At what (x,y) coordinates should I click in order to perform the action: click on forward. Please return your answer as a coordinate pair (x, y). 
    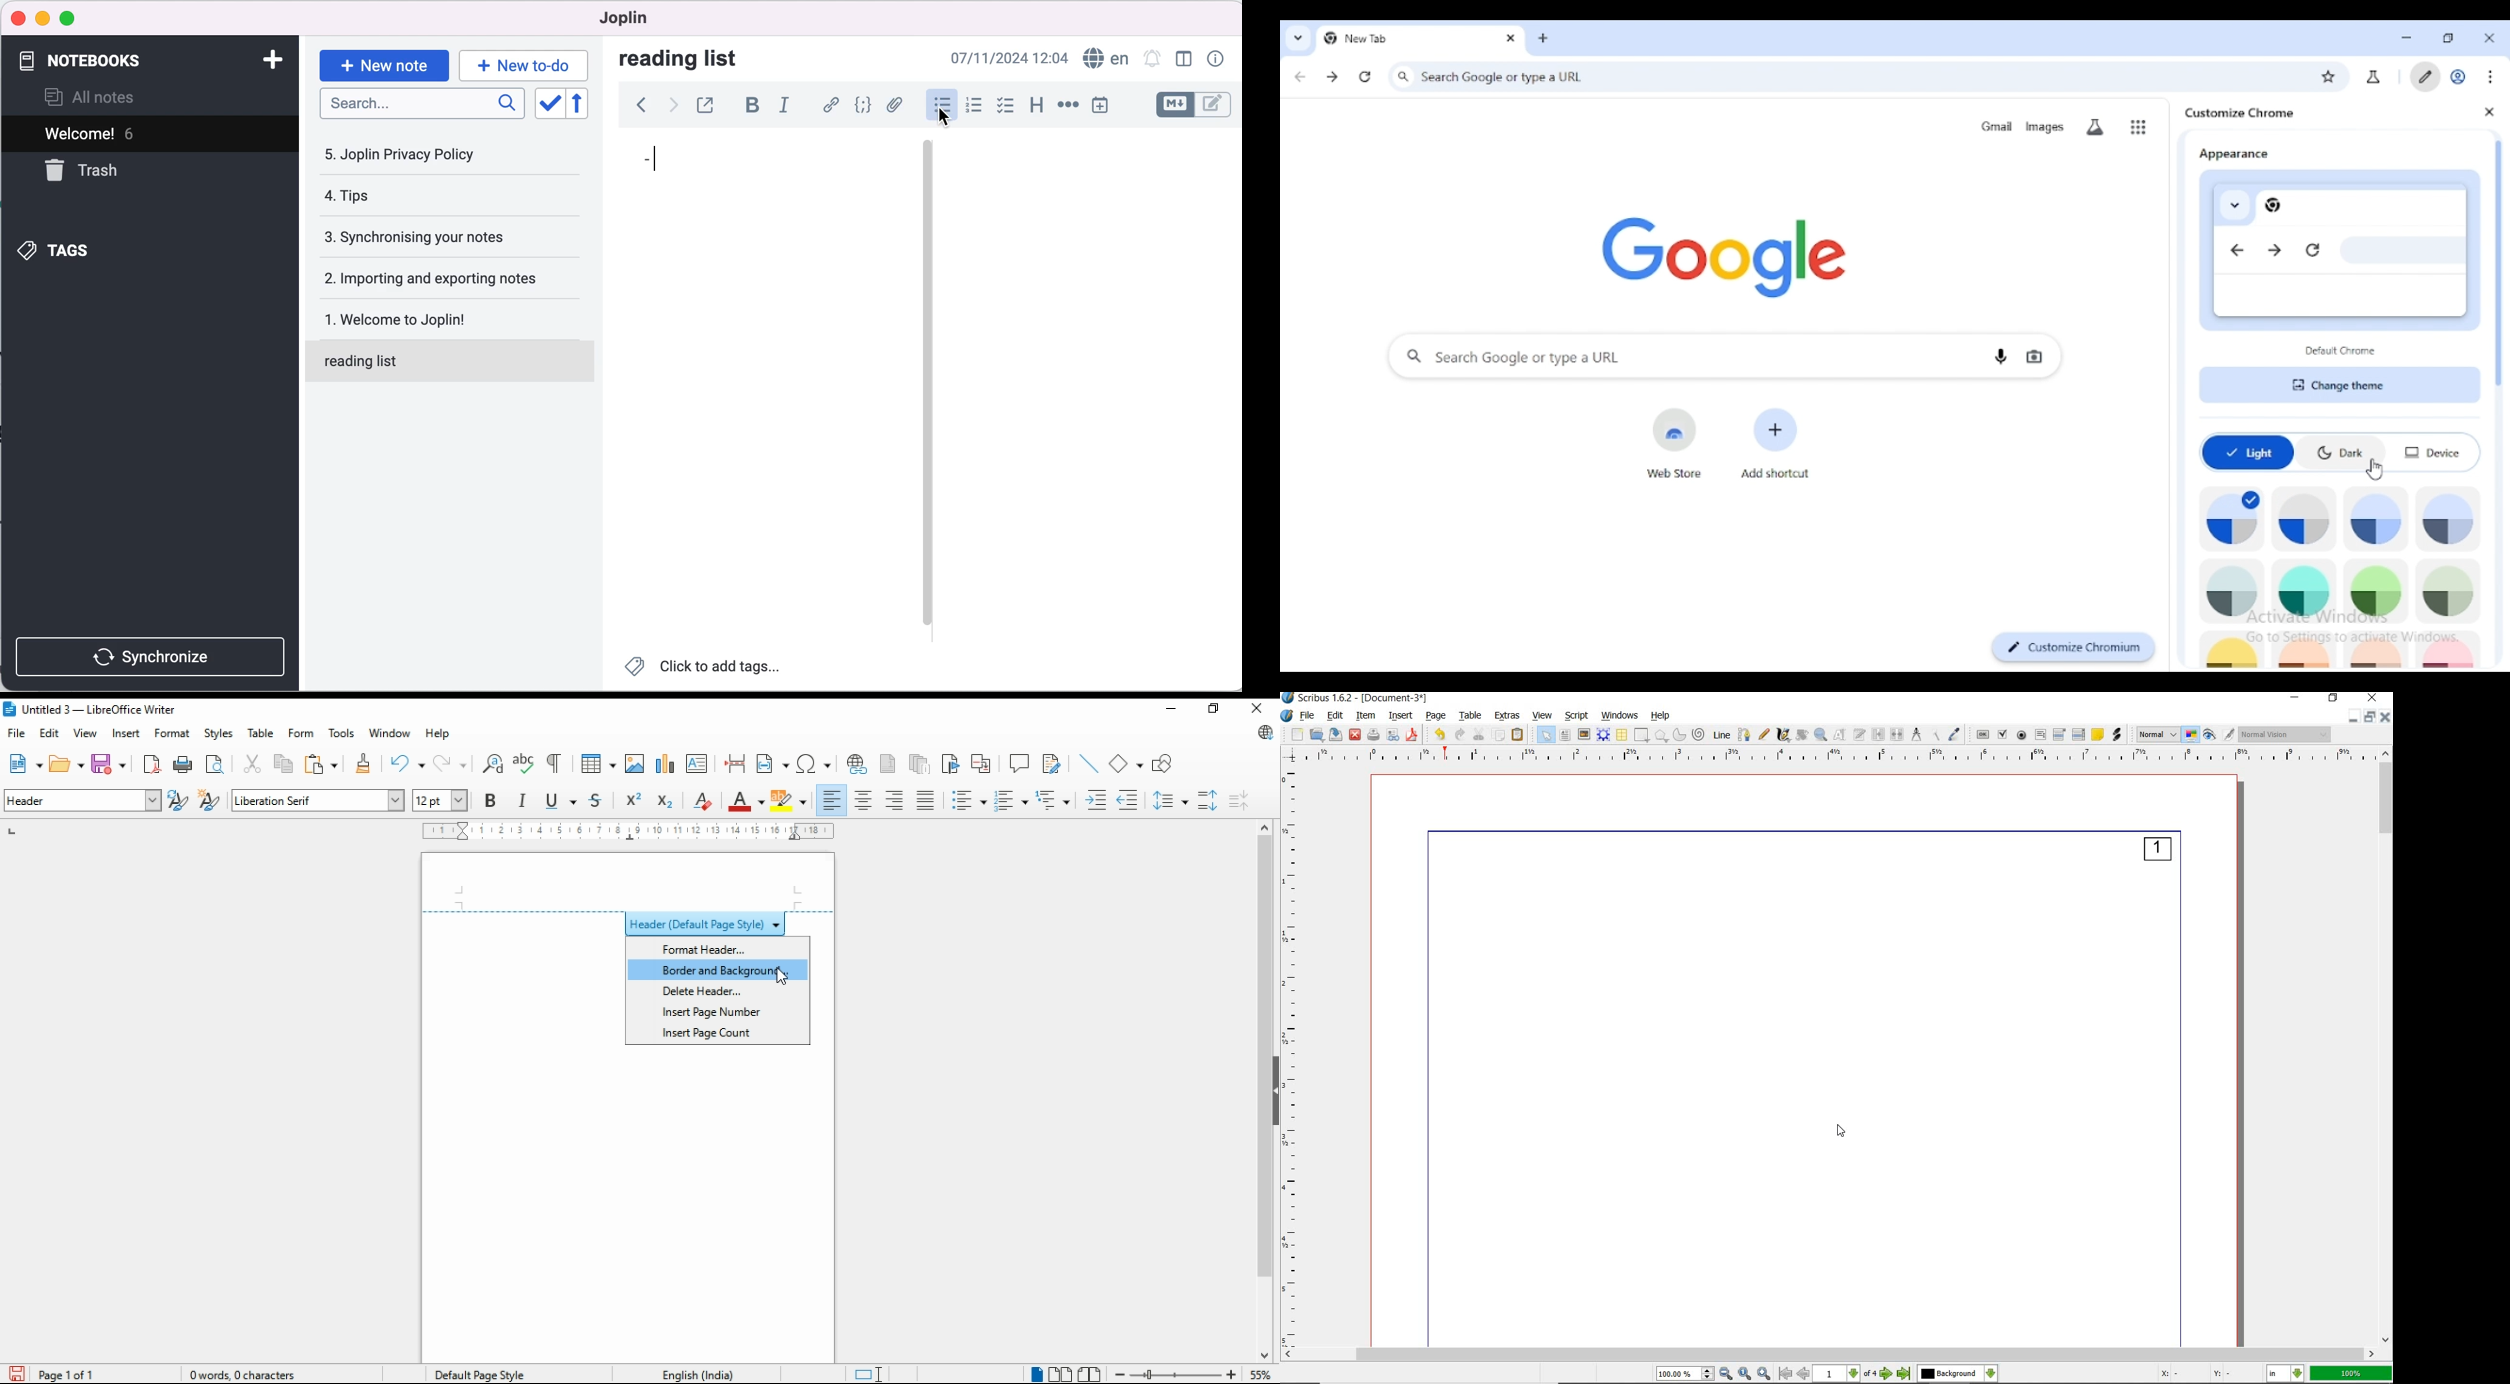
    Looking at the image, I should click on (674, 105).